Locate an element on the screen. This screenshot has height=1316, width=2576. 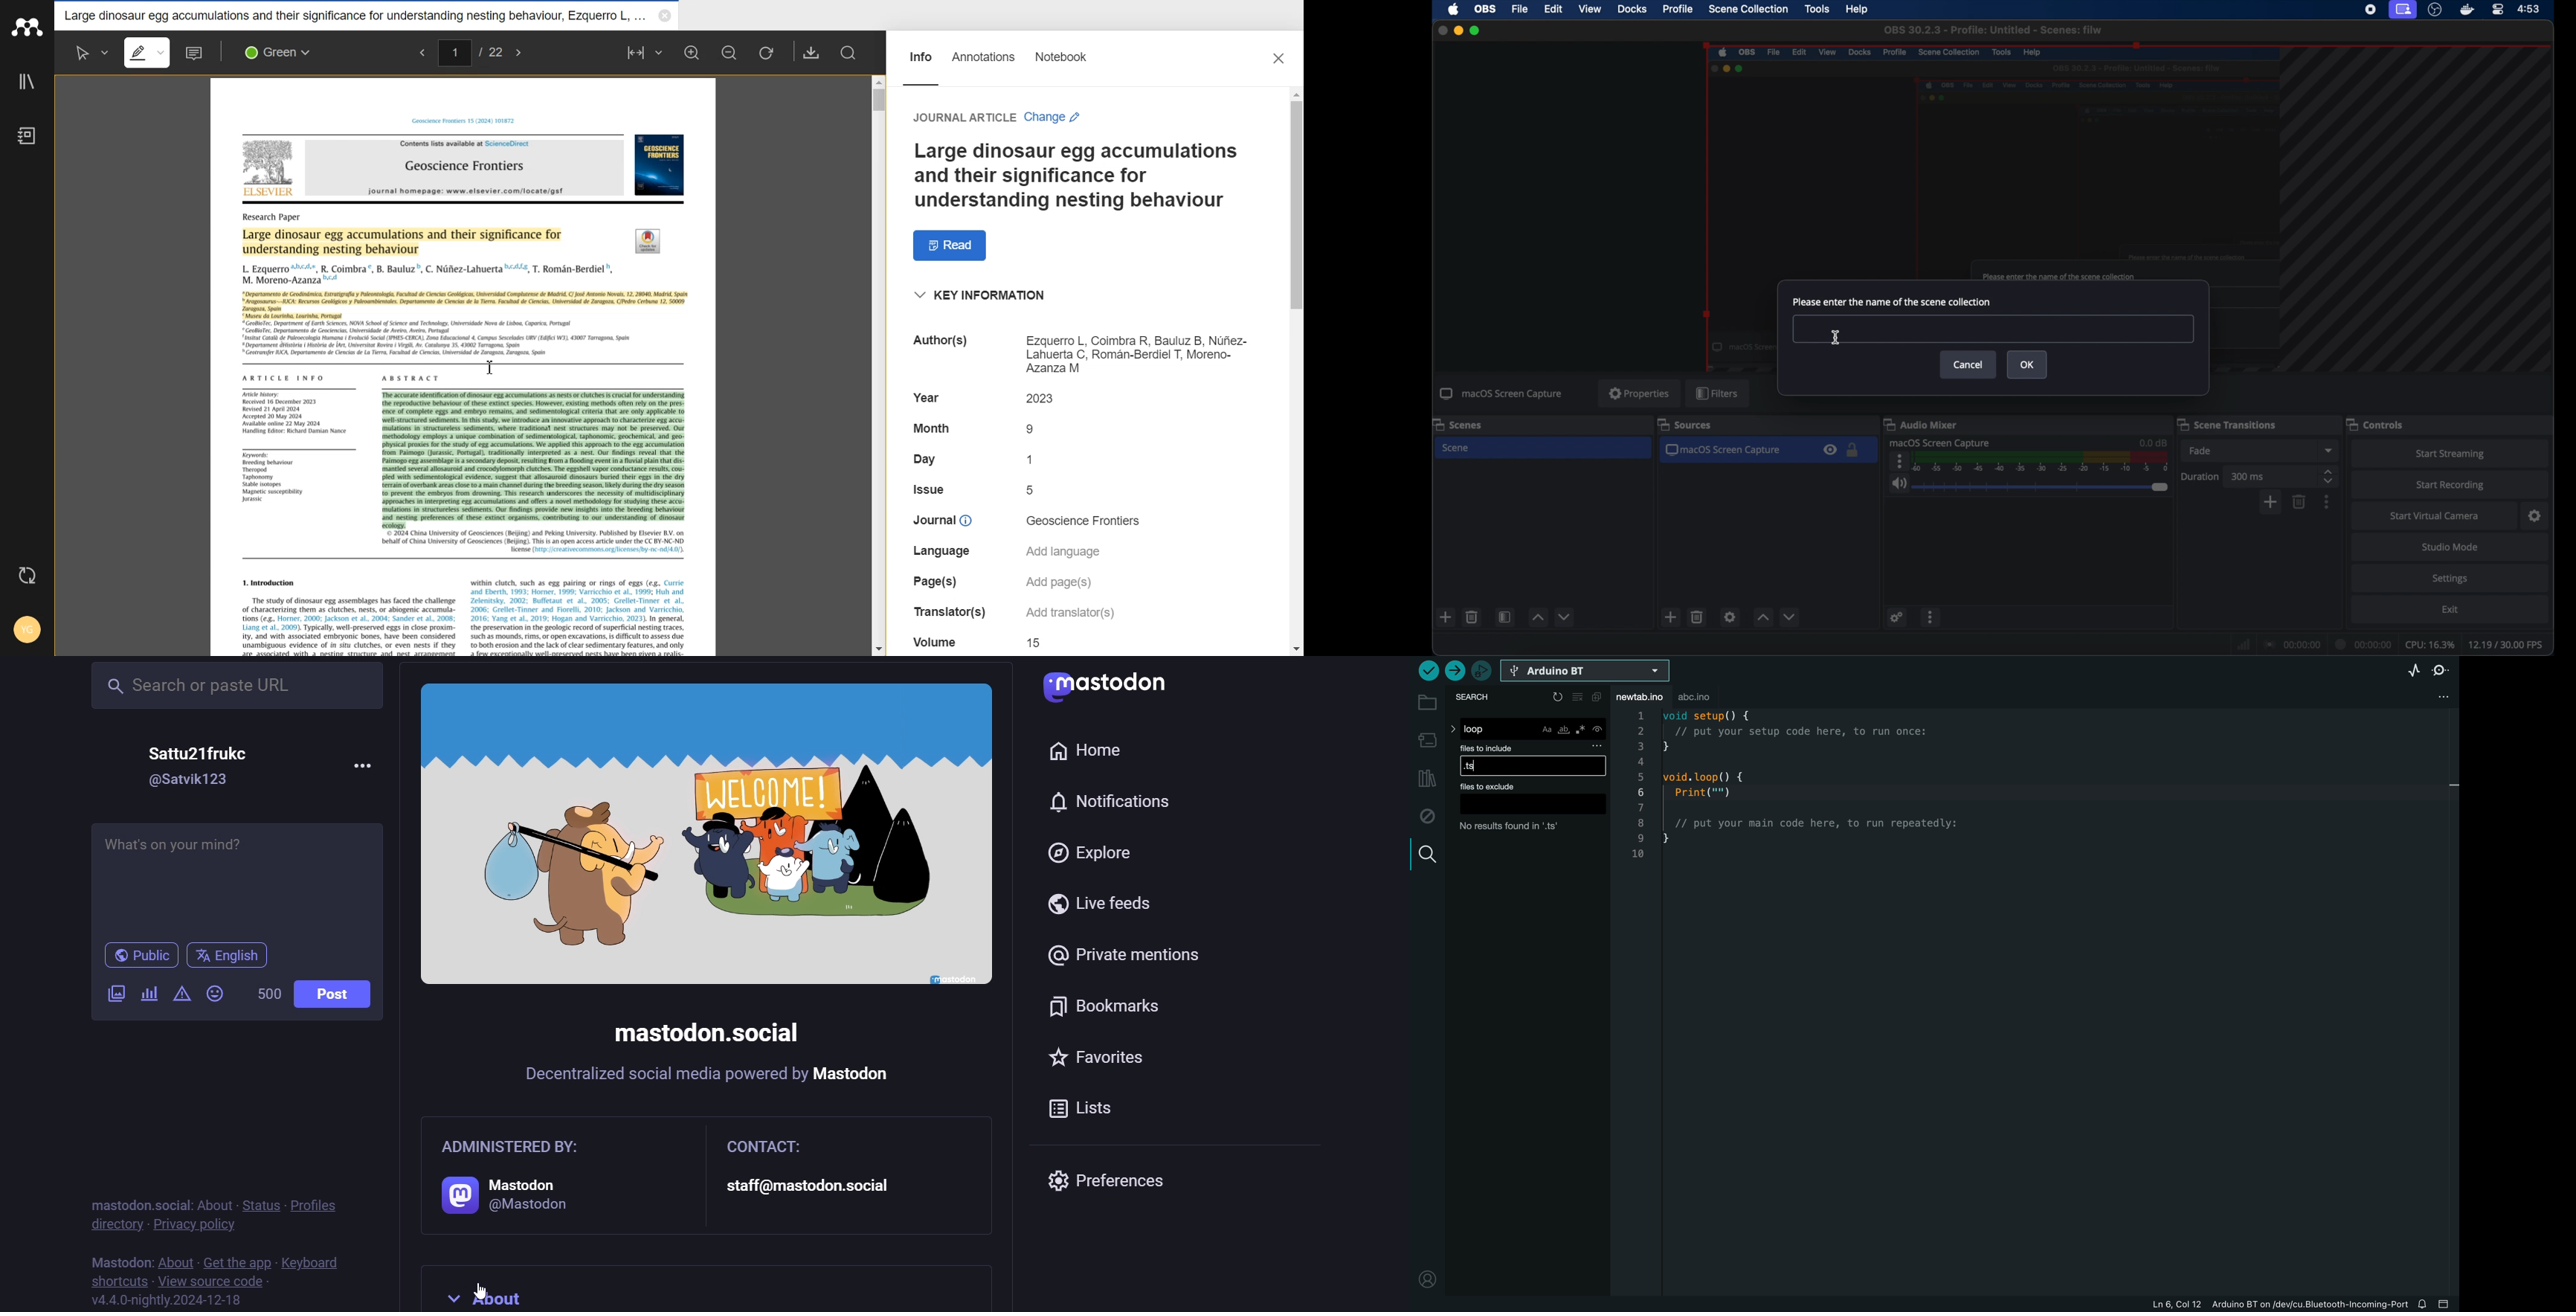
emoji is located at coordinates (218, 993).